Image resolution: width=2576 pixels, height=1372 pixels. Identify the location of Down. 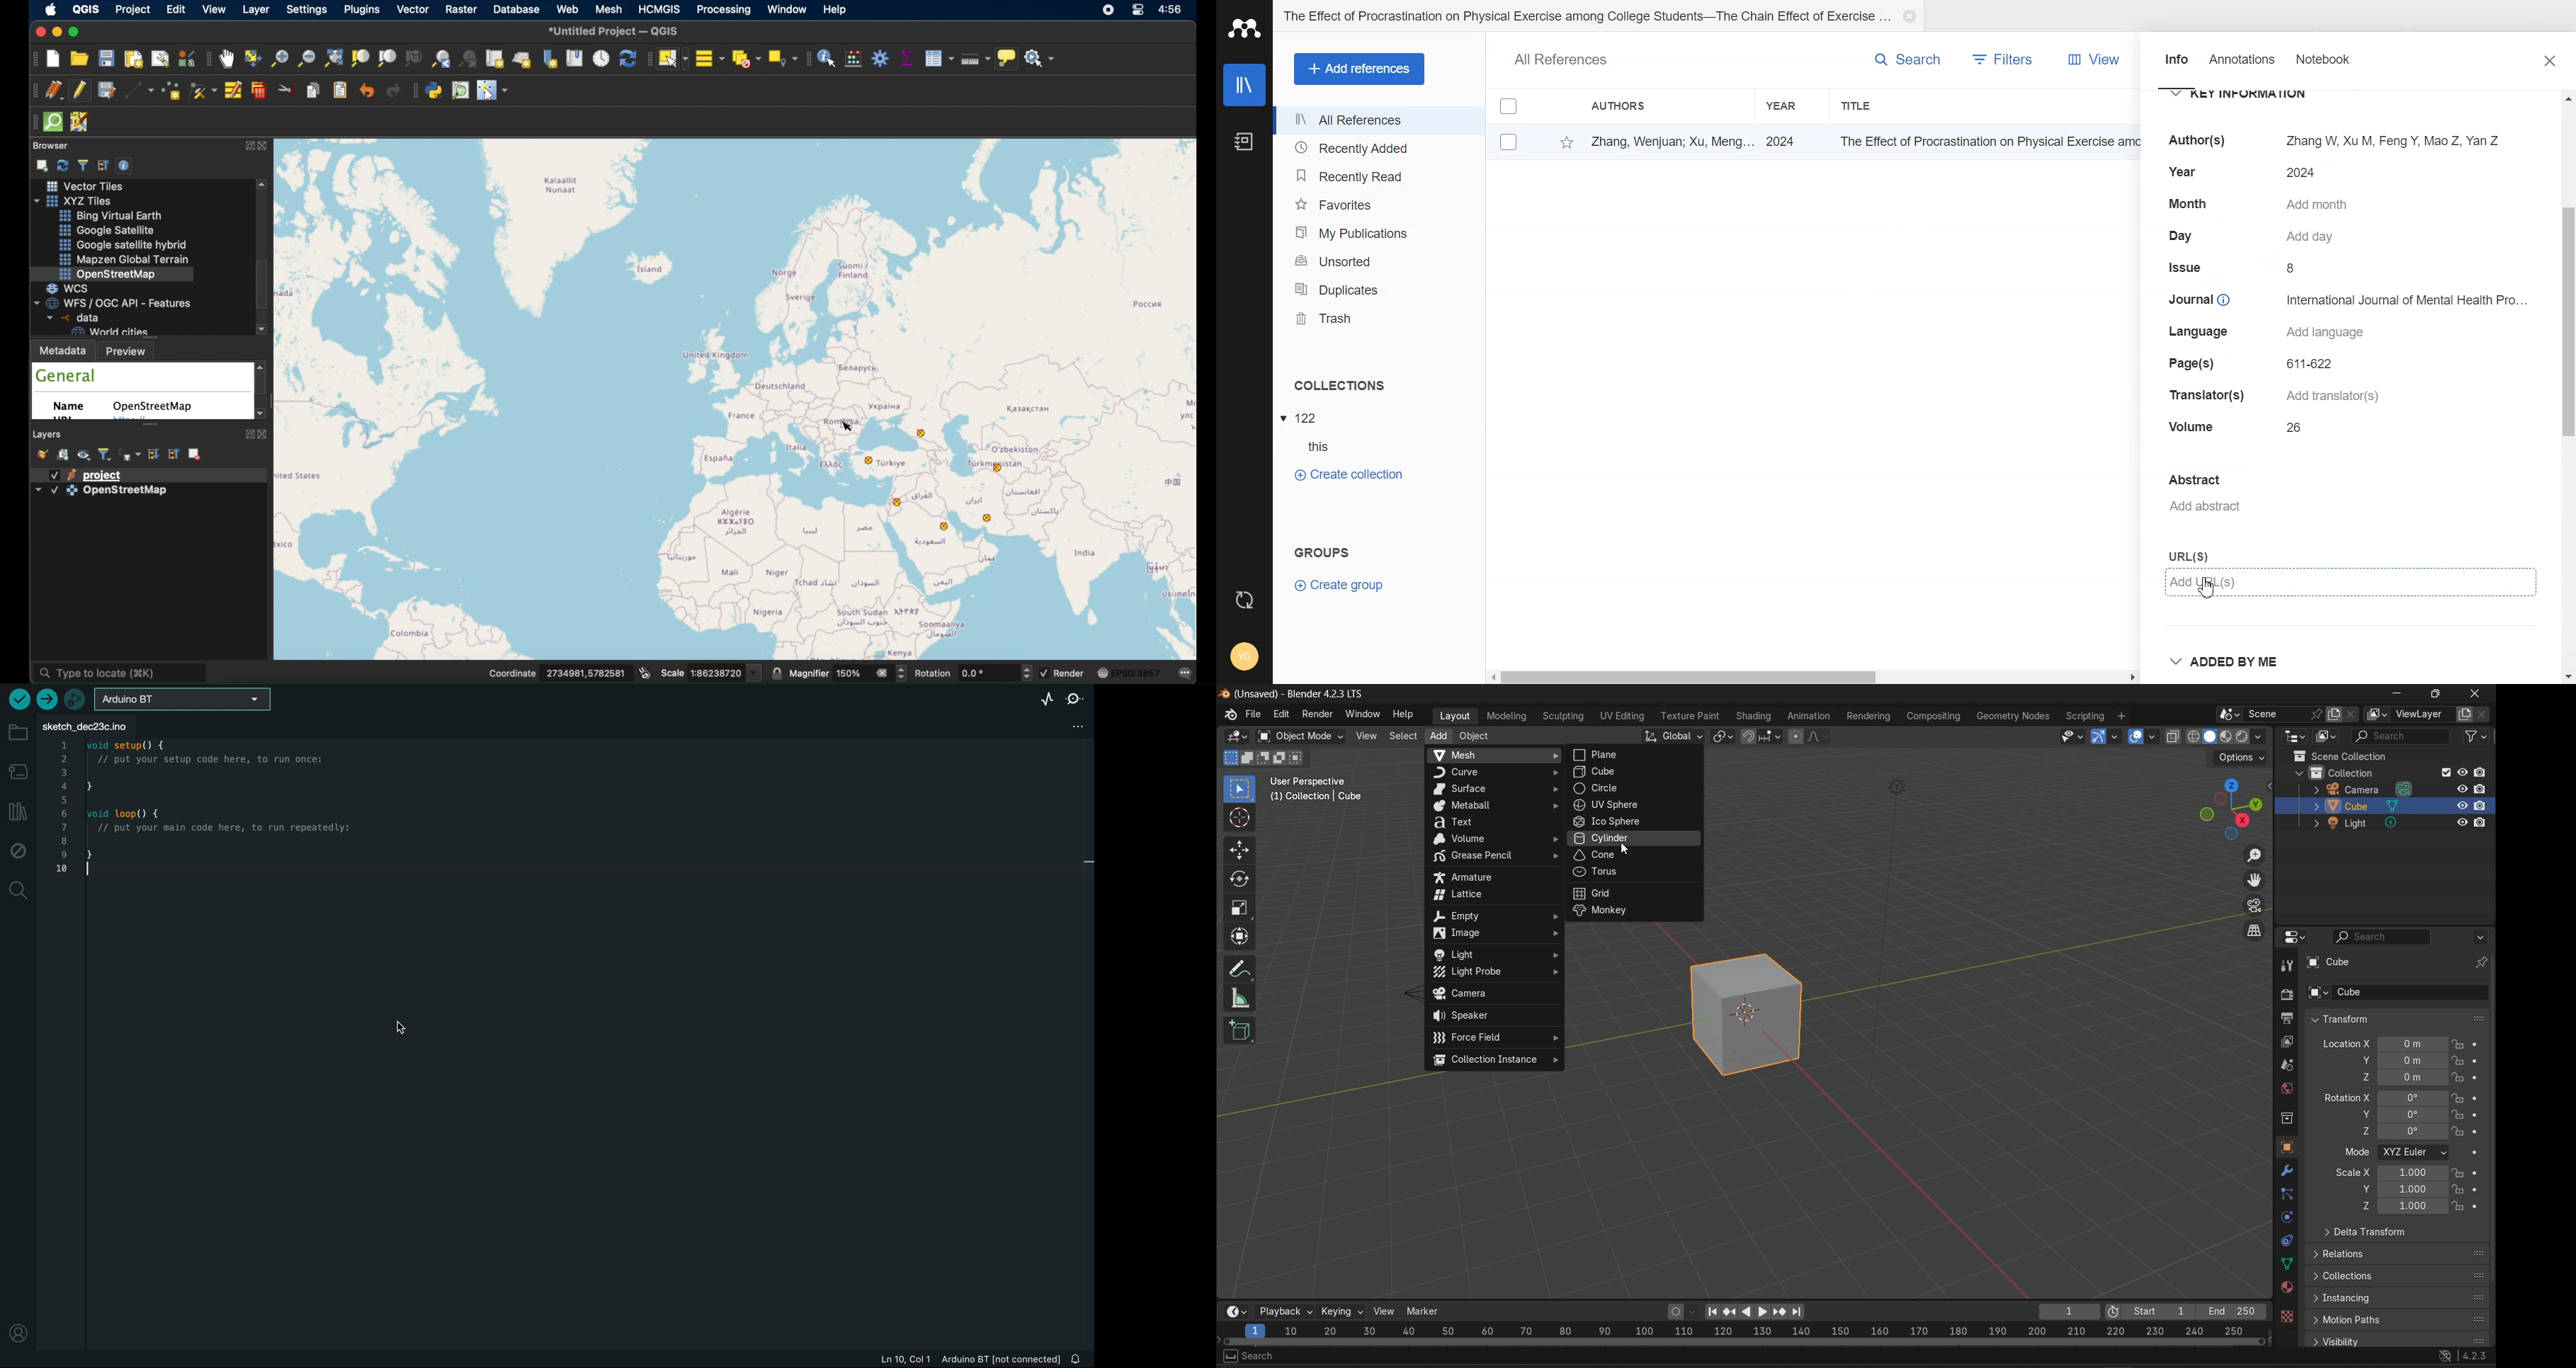
(2566, 672).